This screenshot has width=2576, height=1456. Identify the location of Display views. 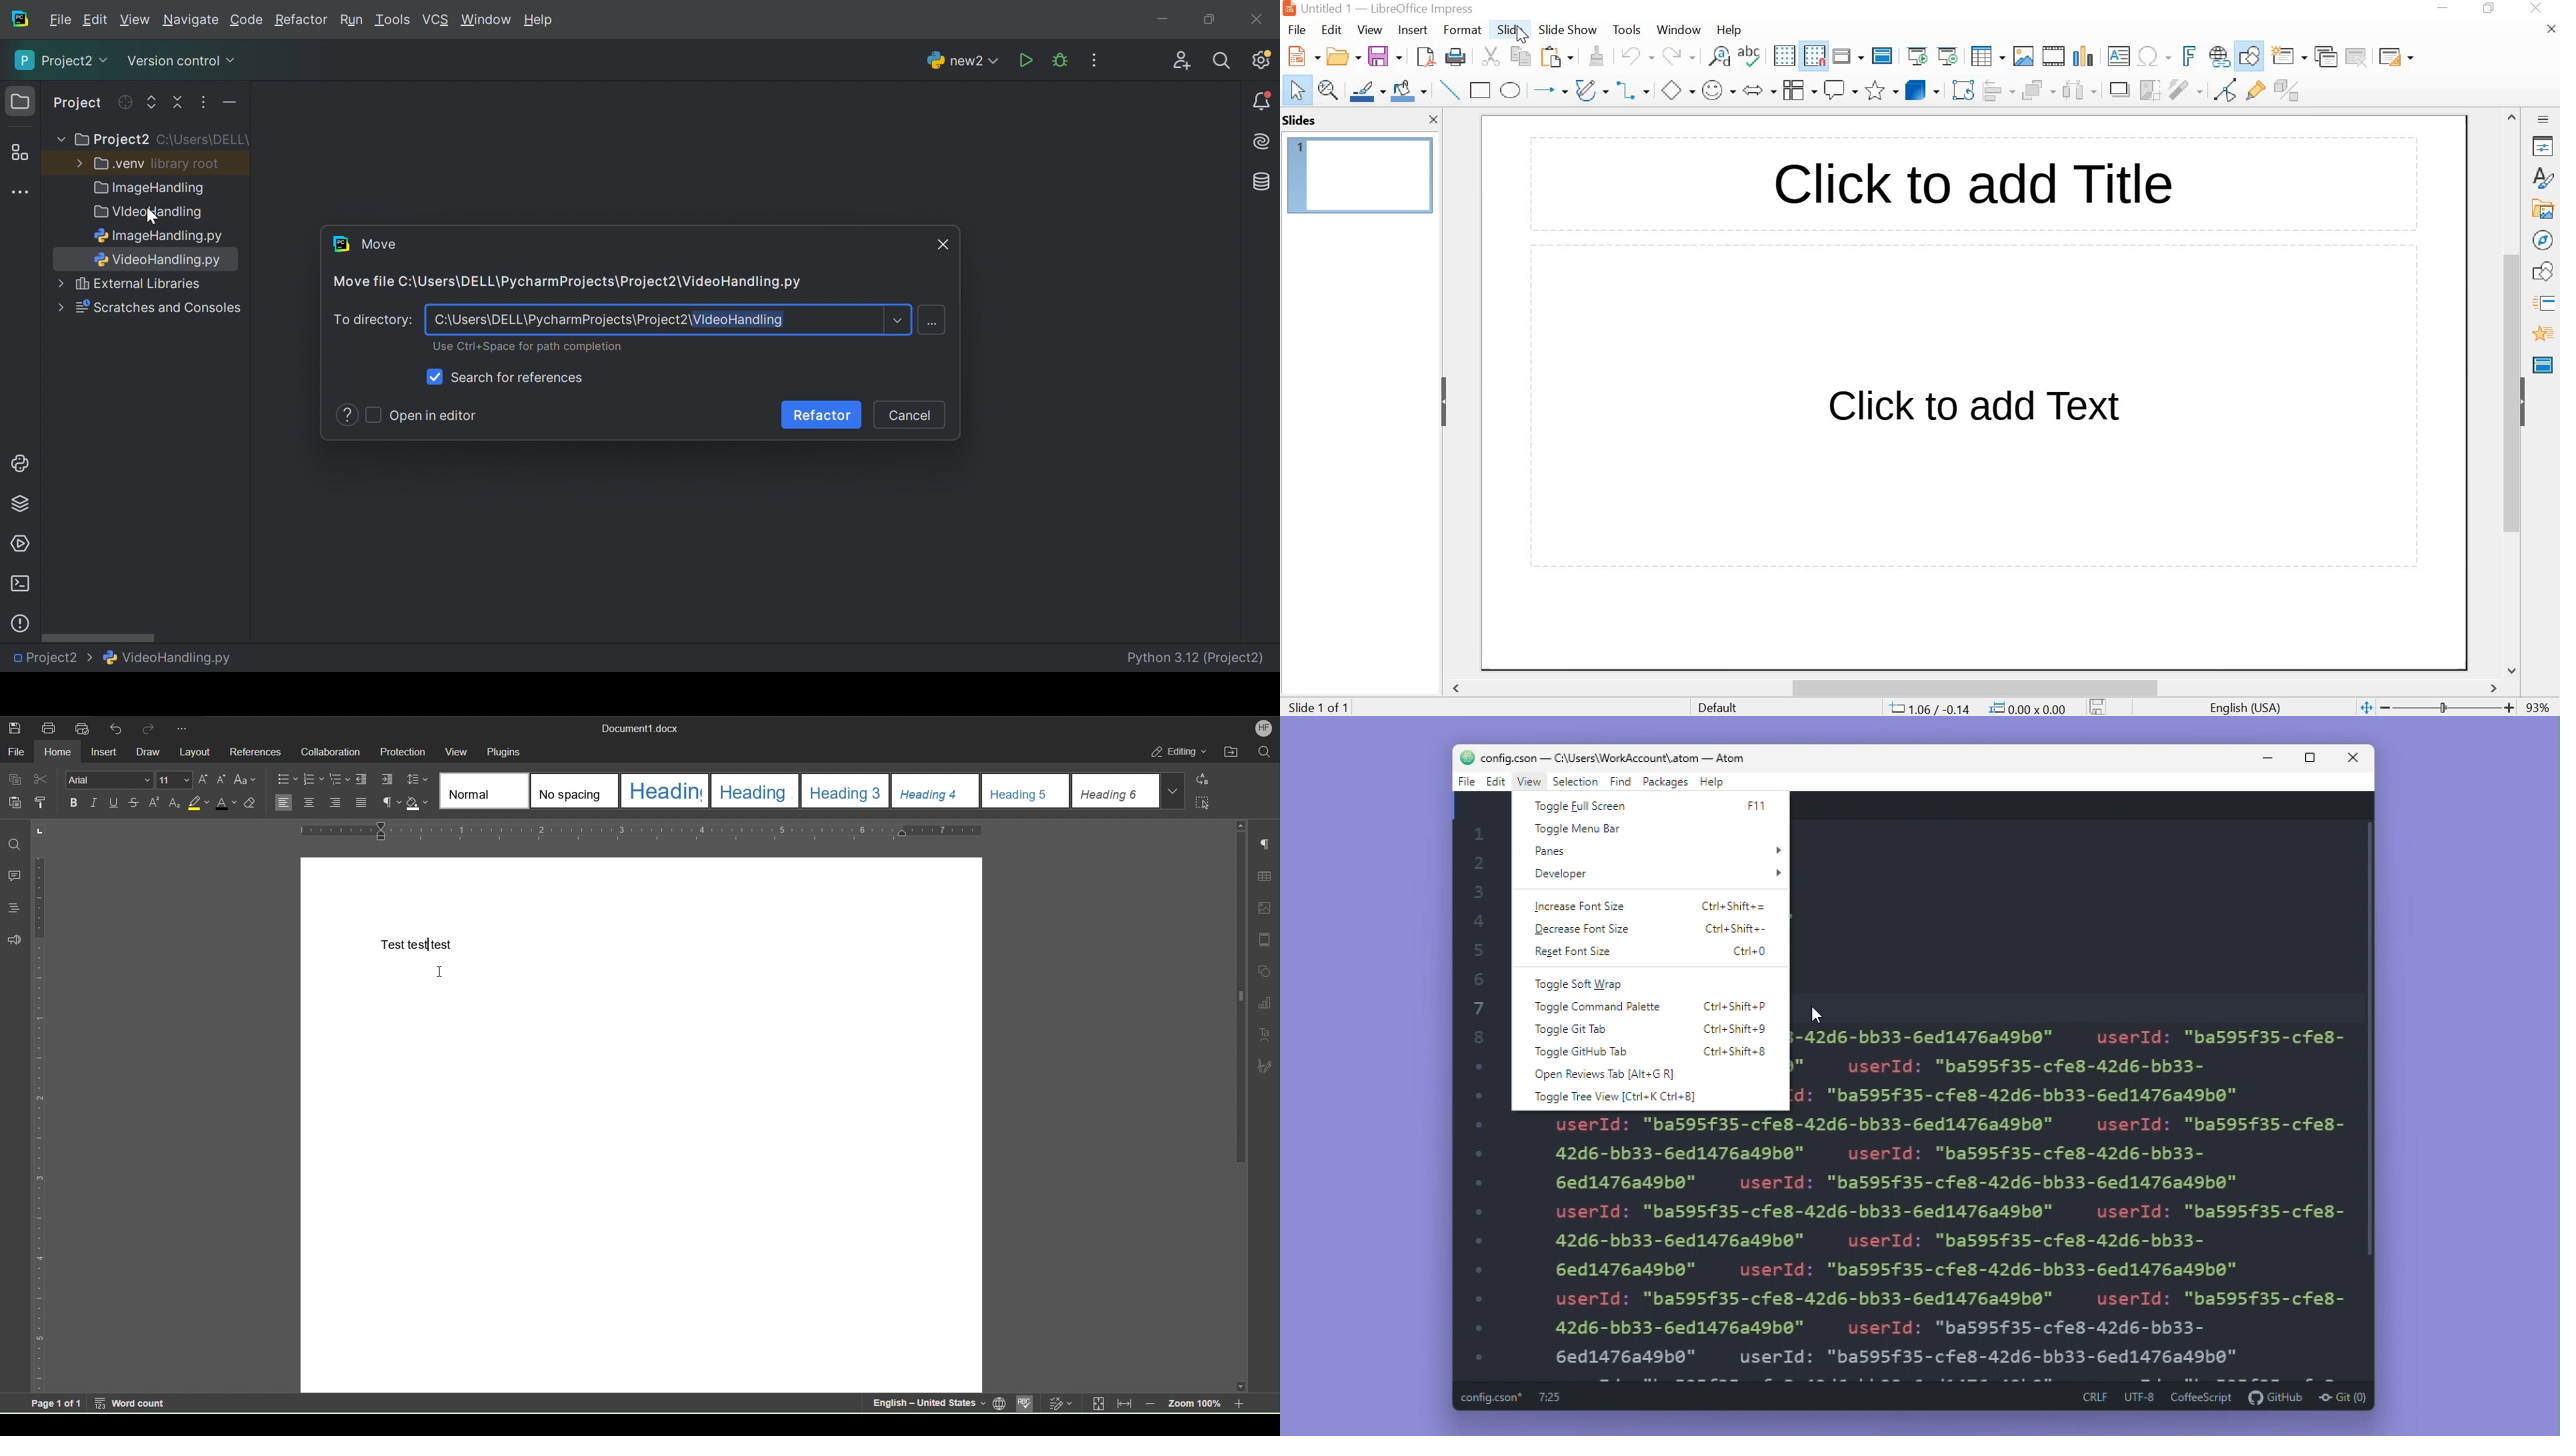
(1849, 55).